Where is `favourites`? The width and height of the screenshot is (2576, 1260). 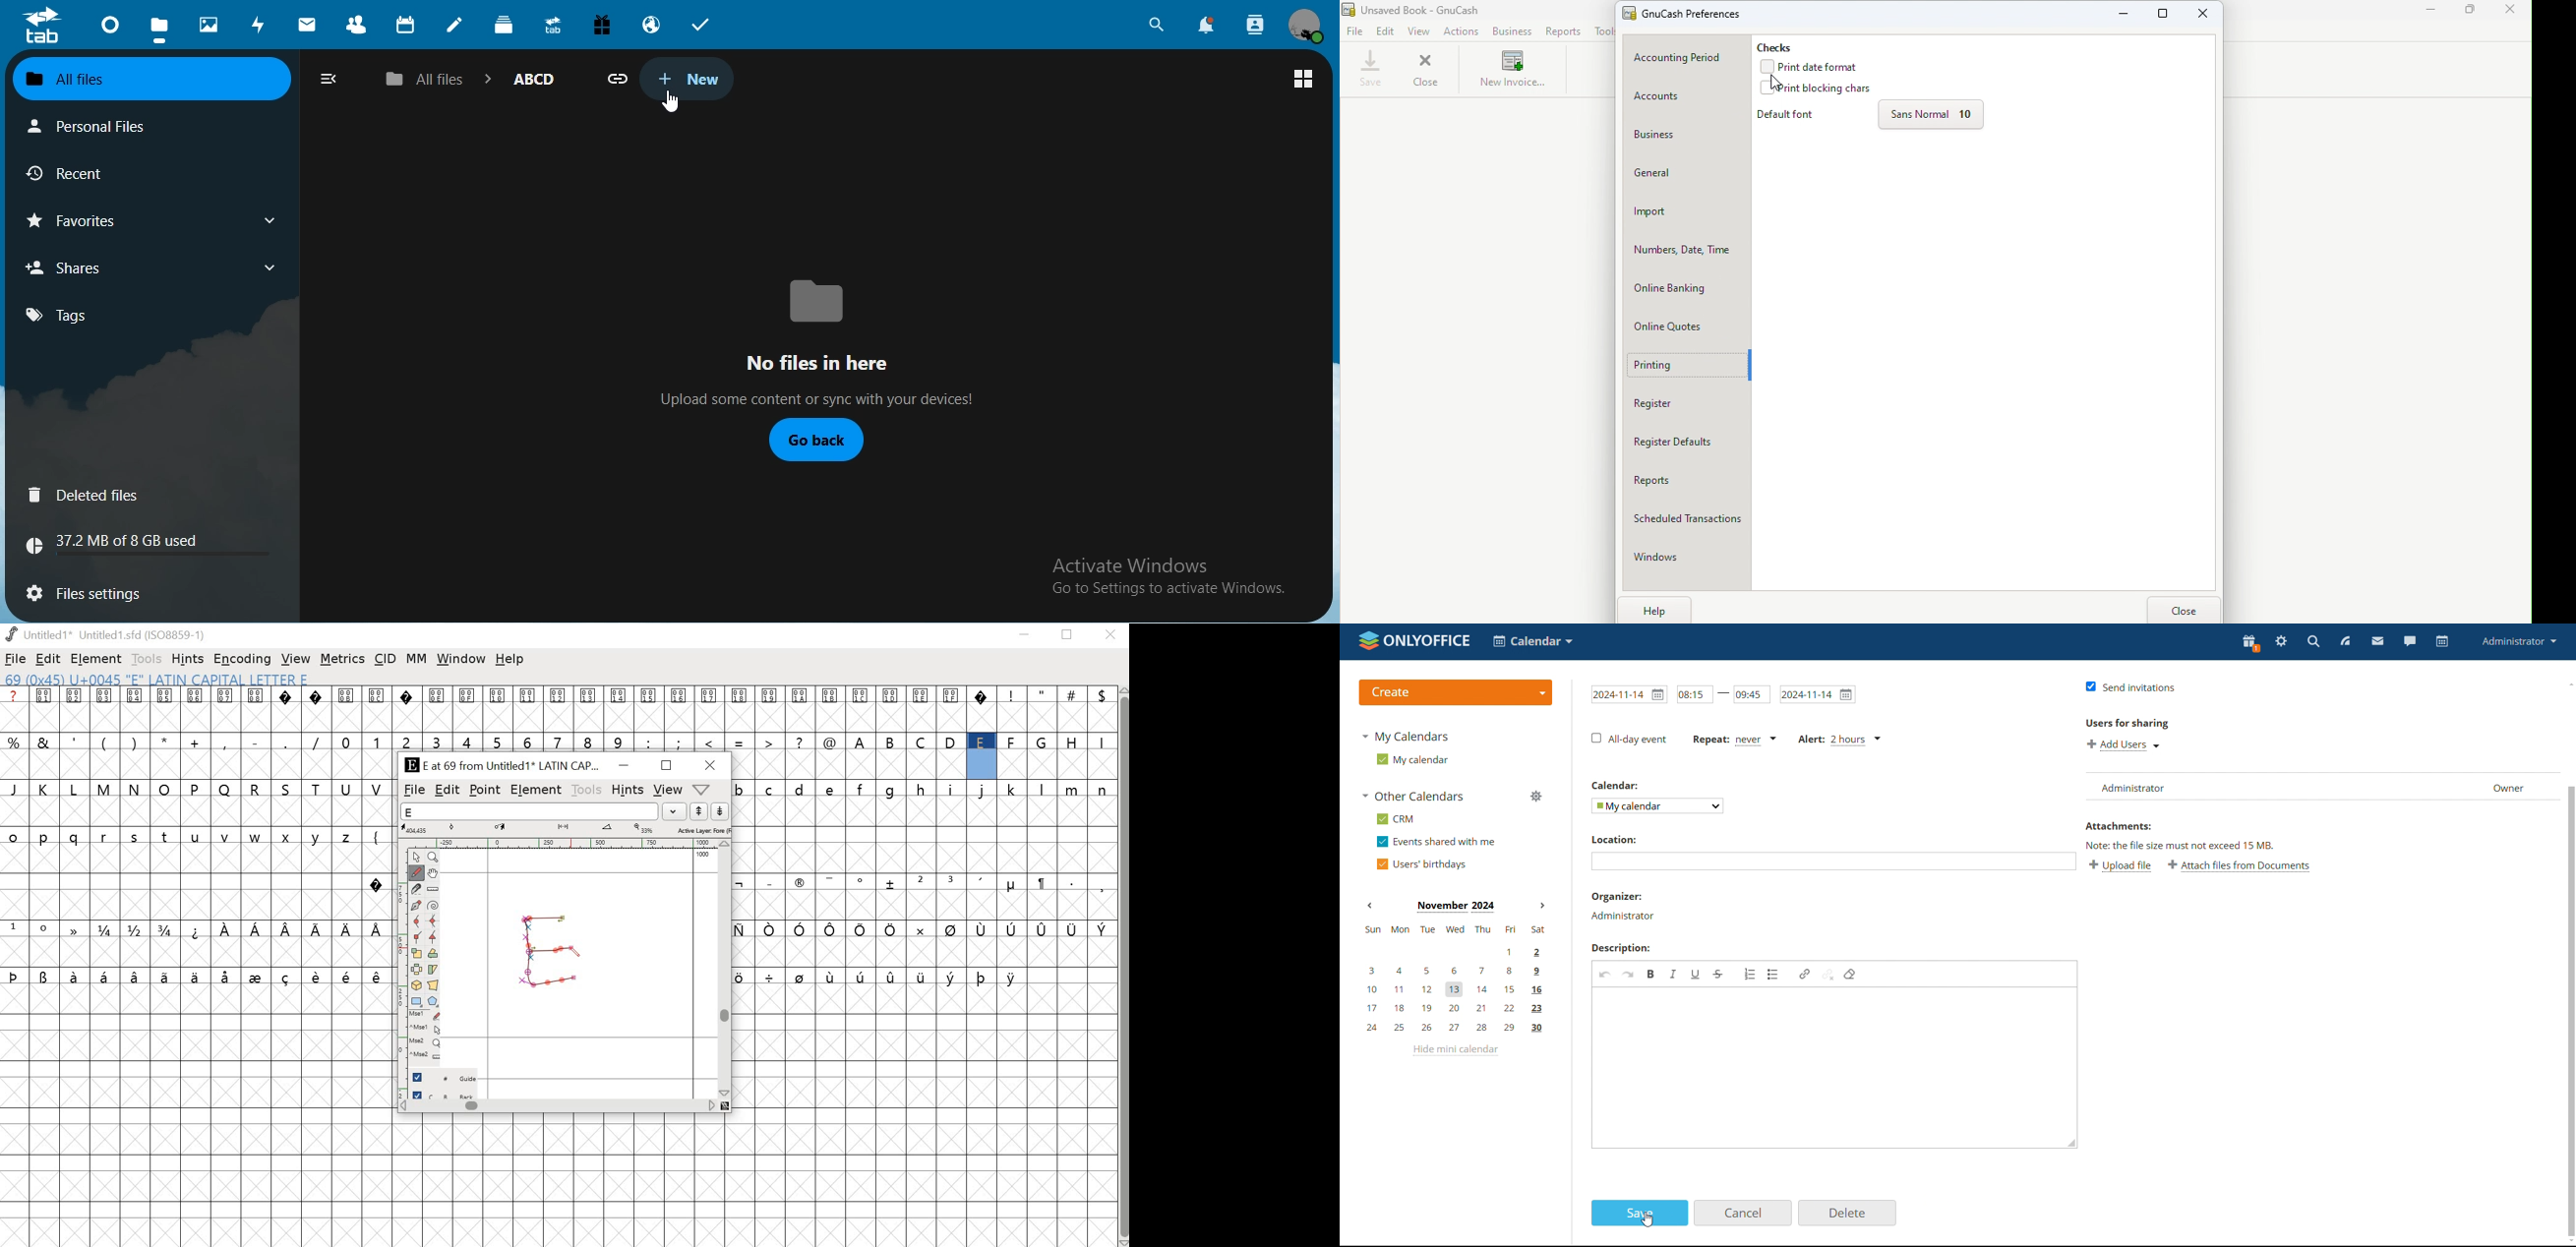 favourites is located at coordinates (82, 221).